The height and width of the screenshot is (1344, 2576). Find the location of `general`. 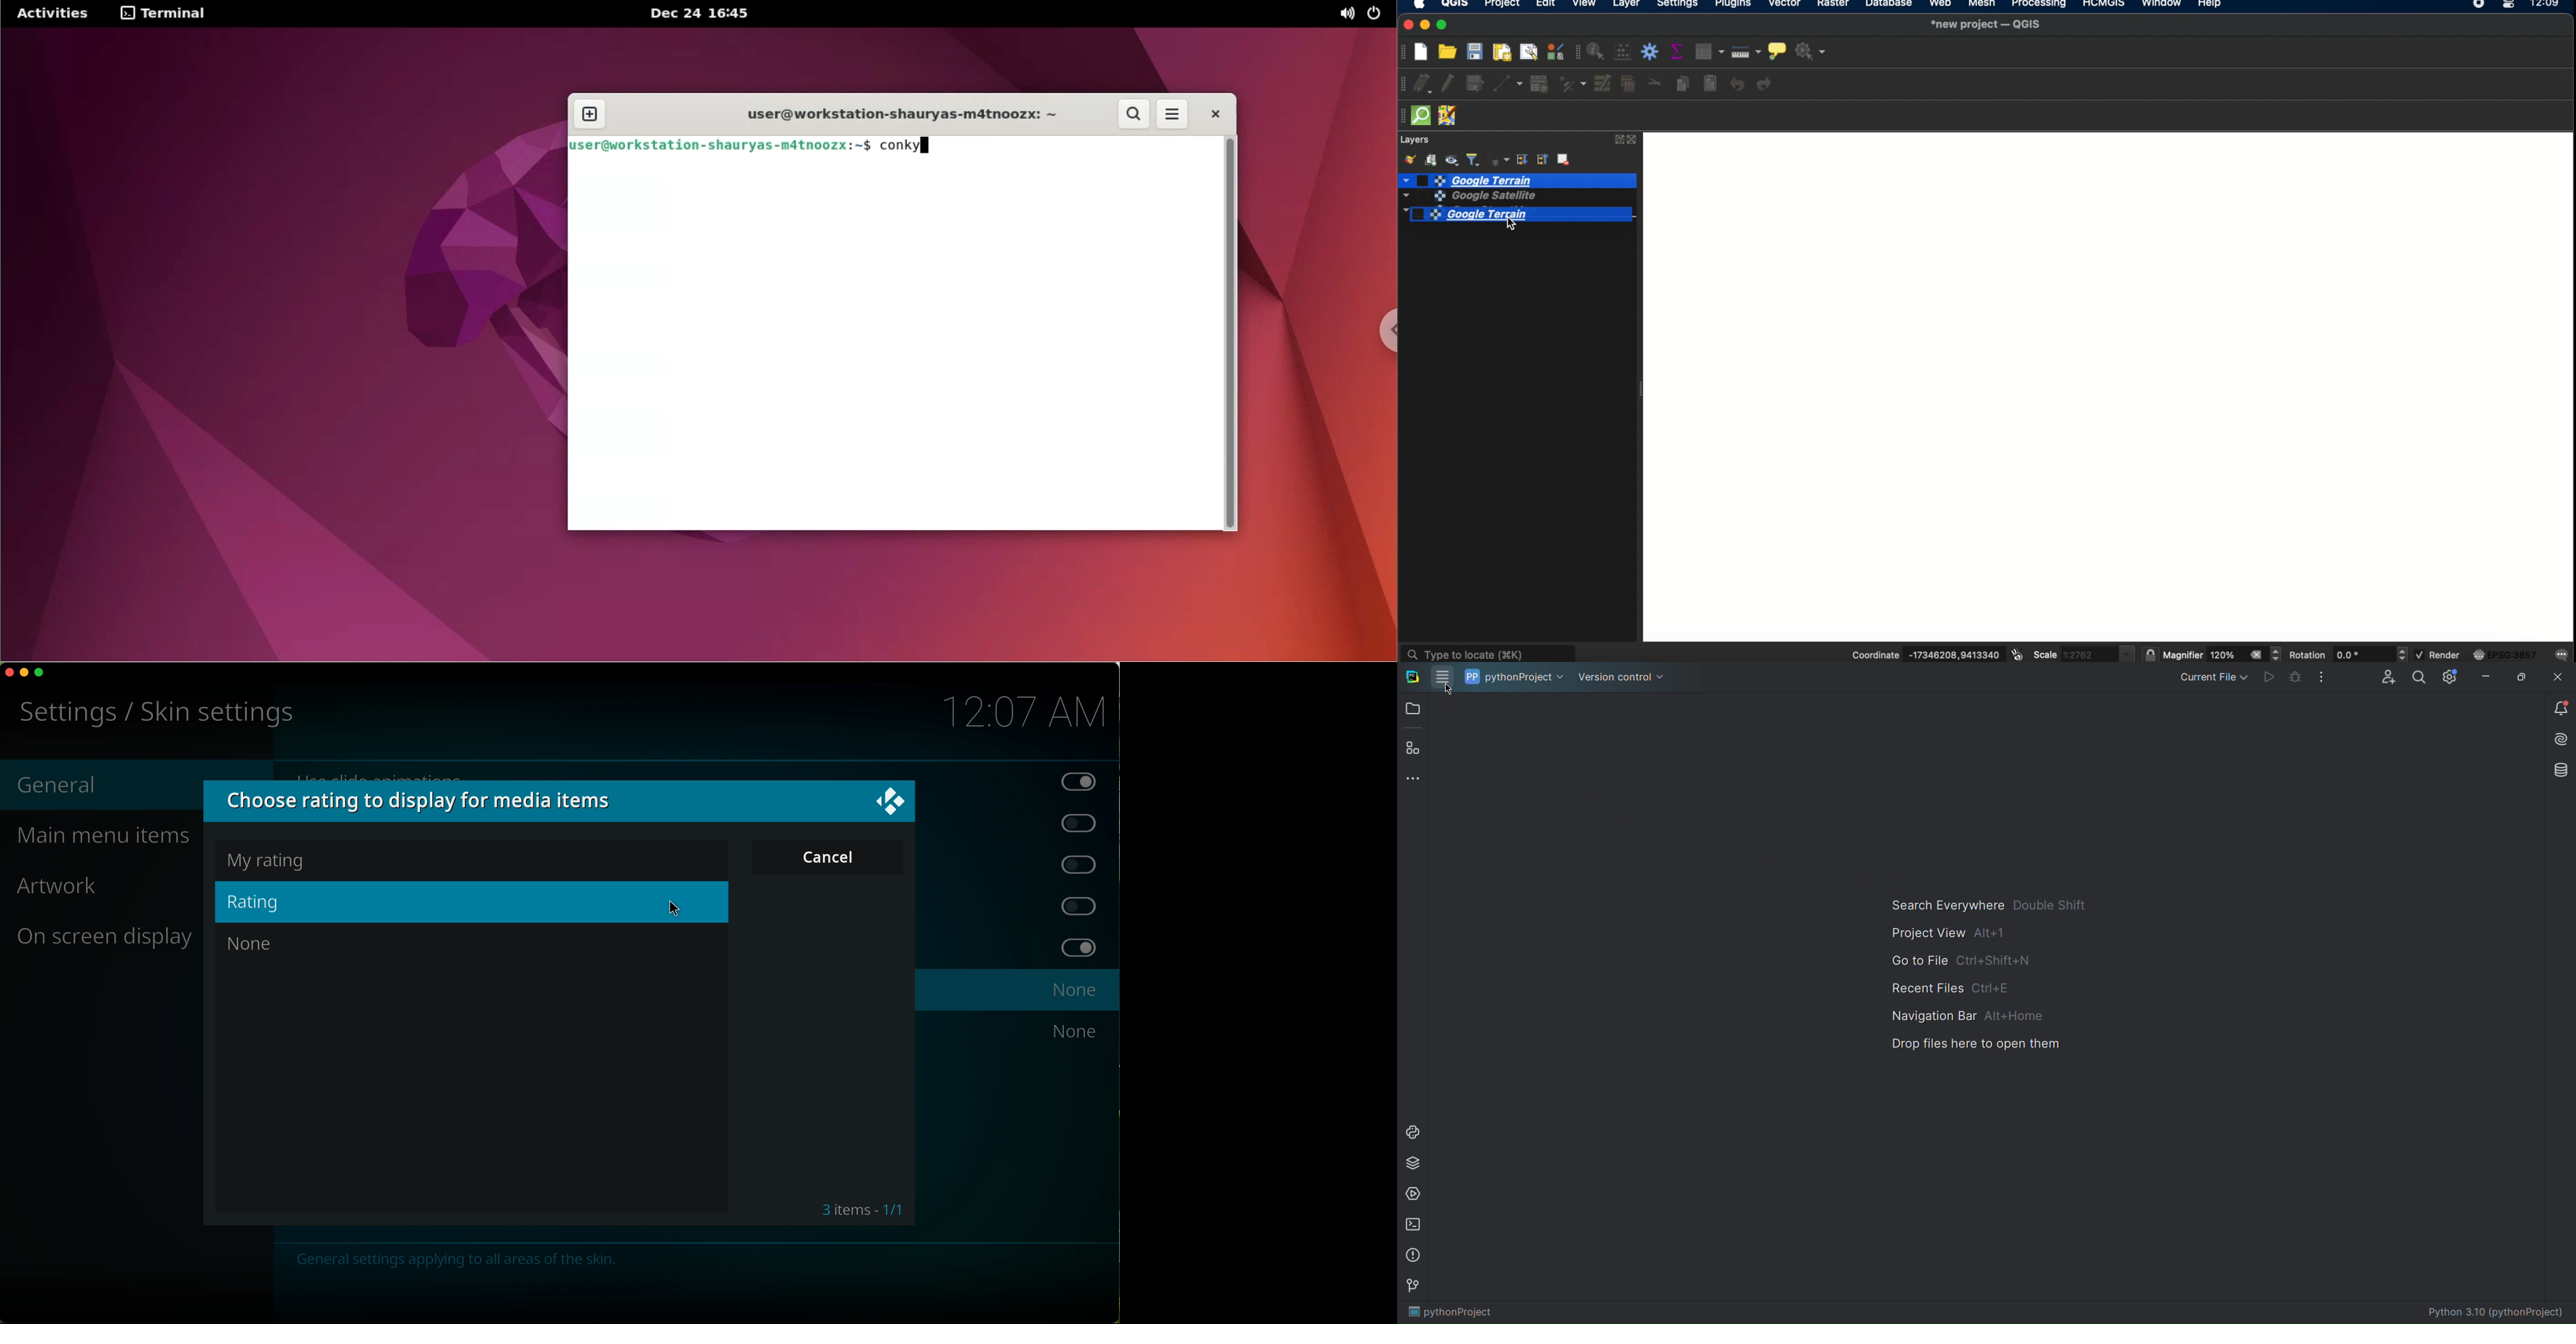

general is located at coordinates (58, 783).